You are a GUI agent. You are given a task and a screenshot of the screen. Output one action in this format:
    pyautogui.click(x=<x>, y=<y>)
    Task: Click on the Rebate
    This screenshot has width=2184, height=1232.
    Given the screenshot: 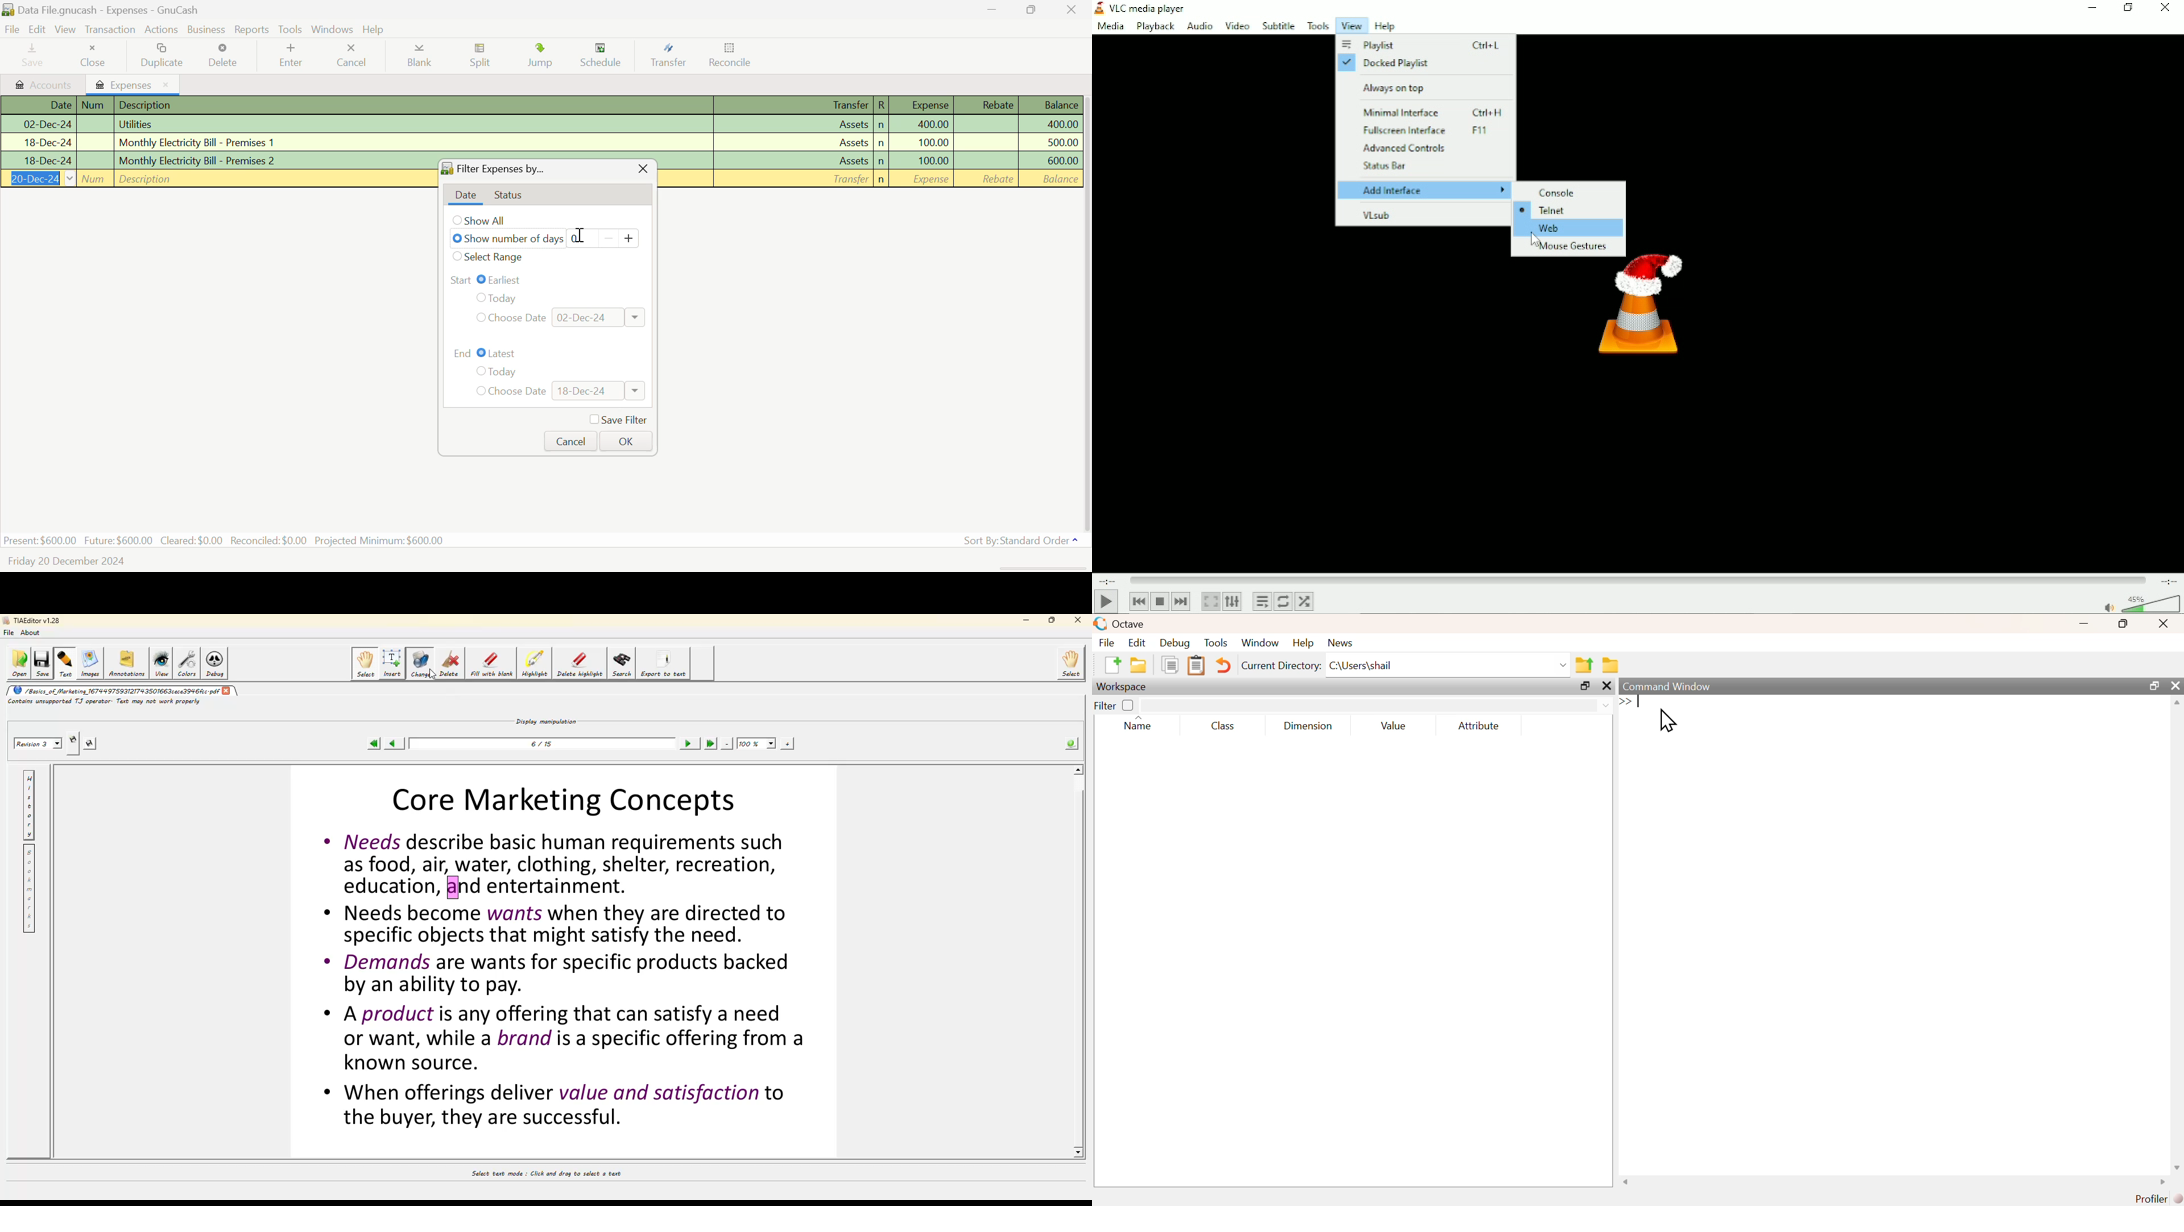 What is the action you would take?
    pyautogui.click(x=986, y=160)
    